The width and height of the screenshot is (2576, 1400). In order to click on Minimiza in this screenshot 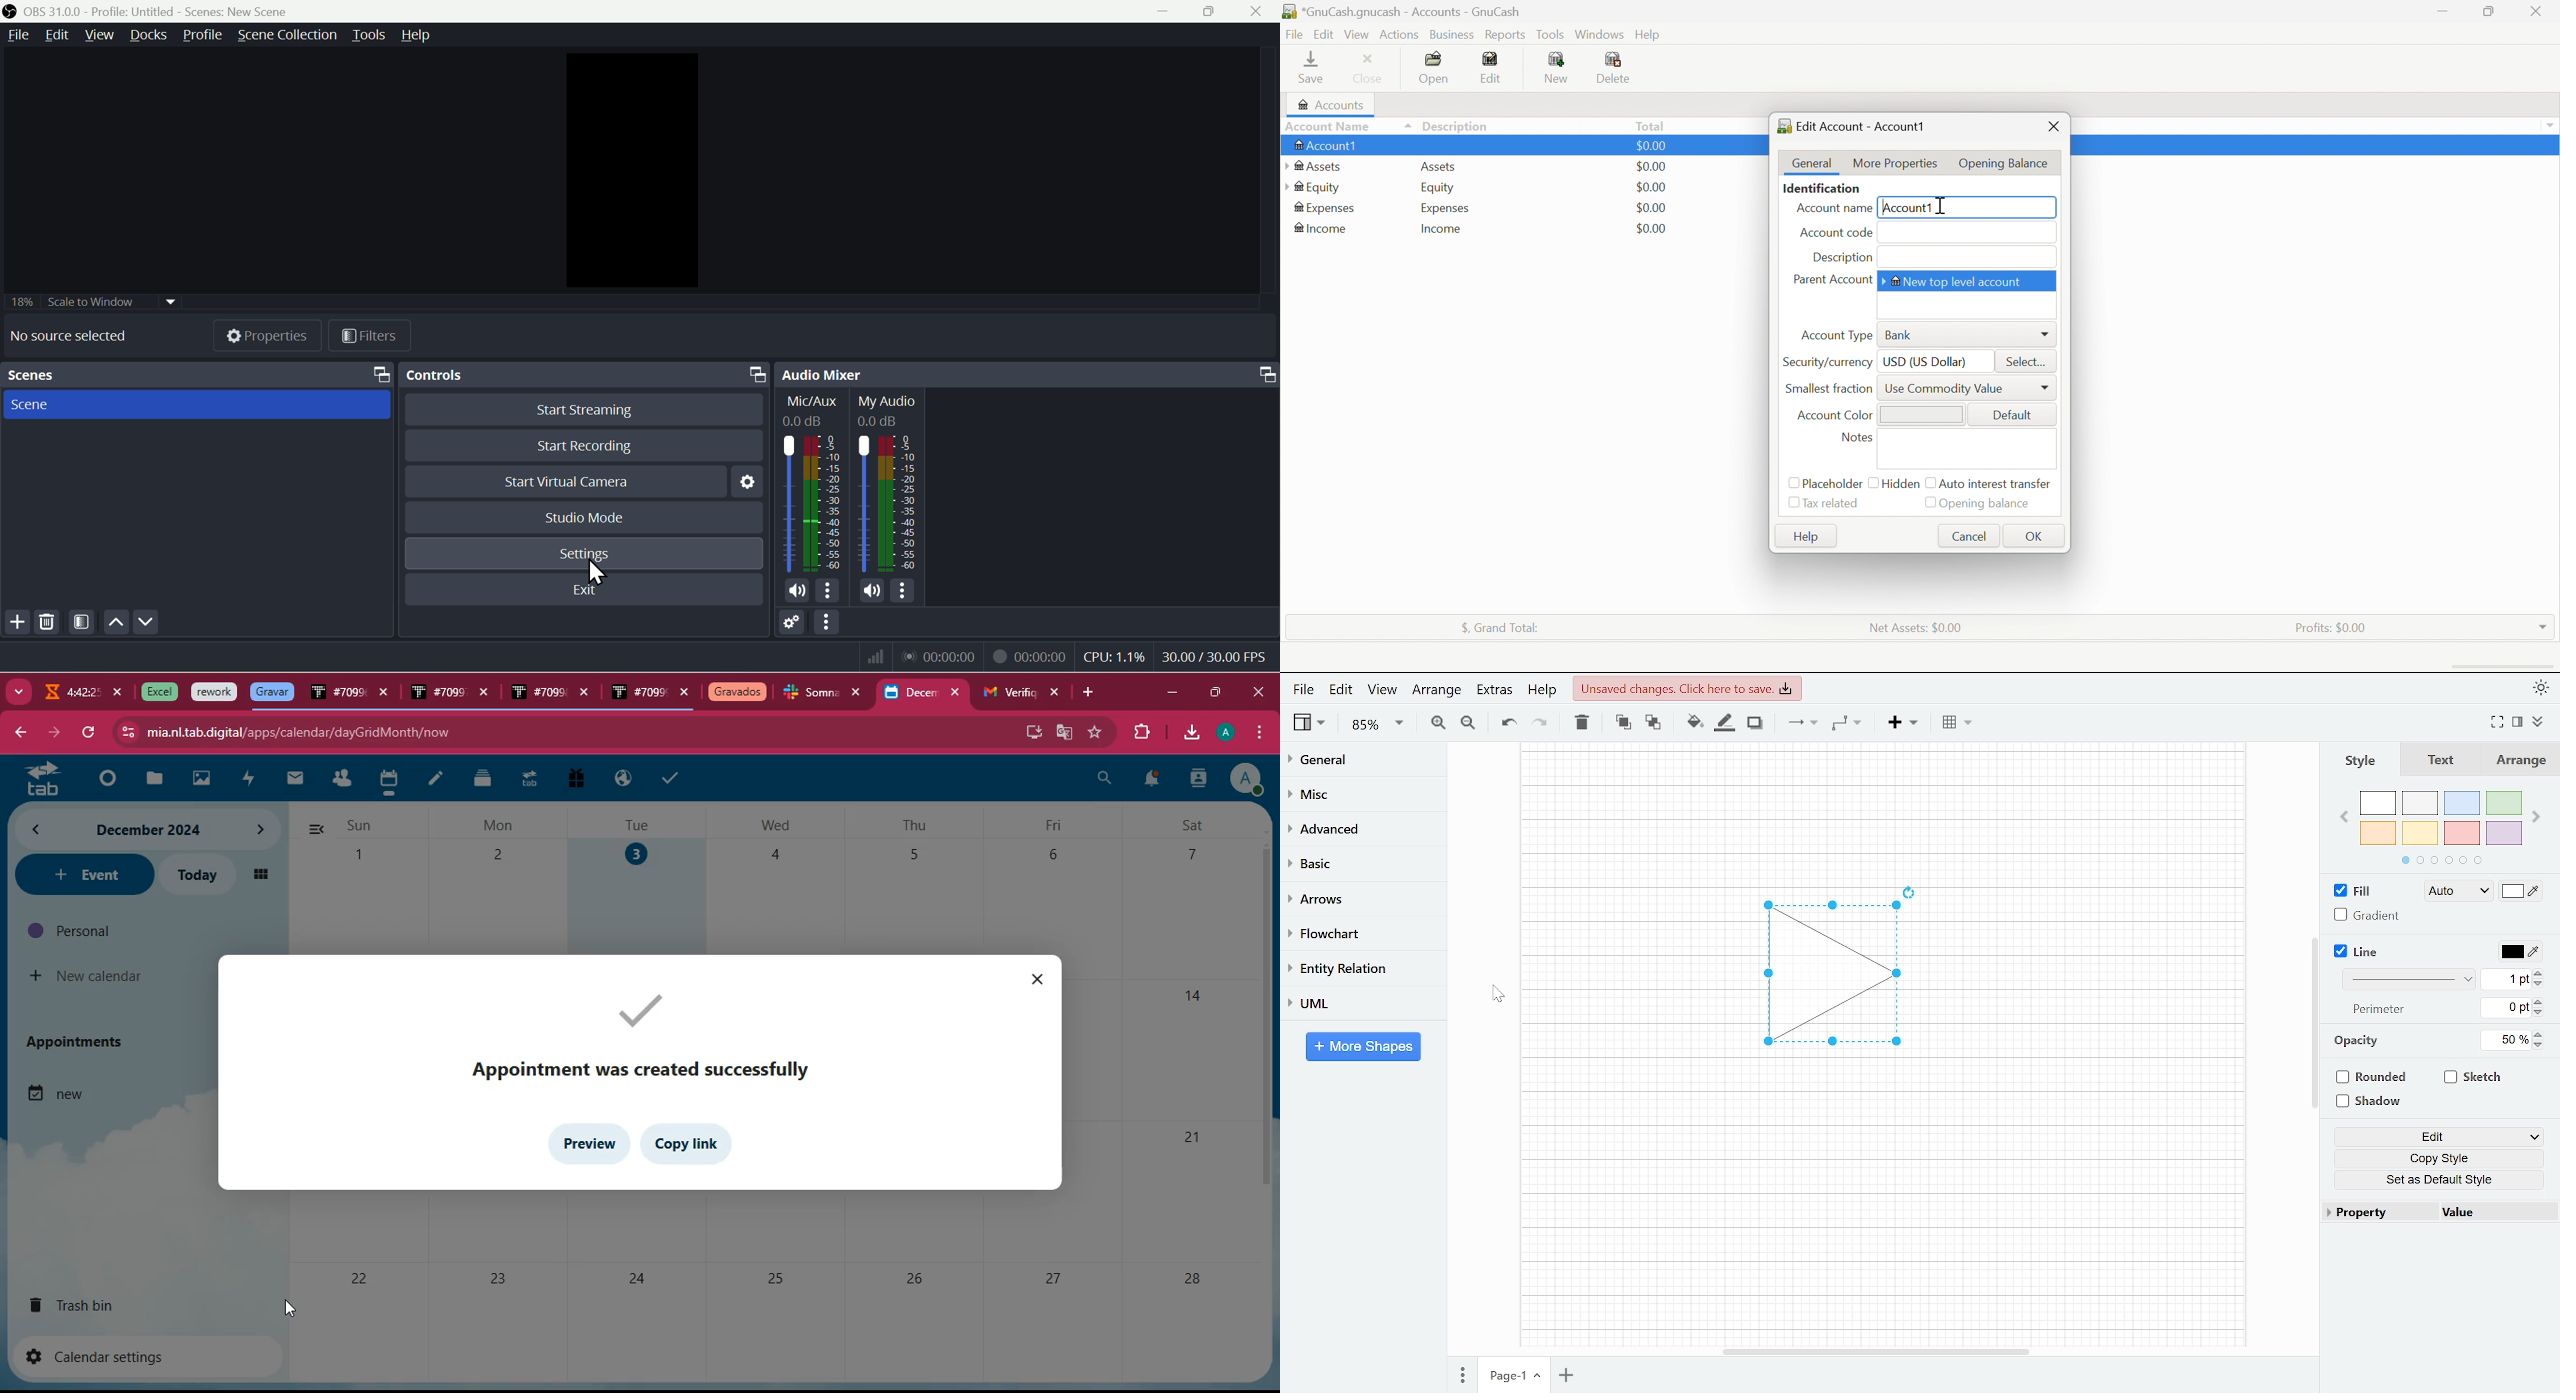, I will do `click(1161, 12)`.